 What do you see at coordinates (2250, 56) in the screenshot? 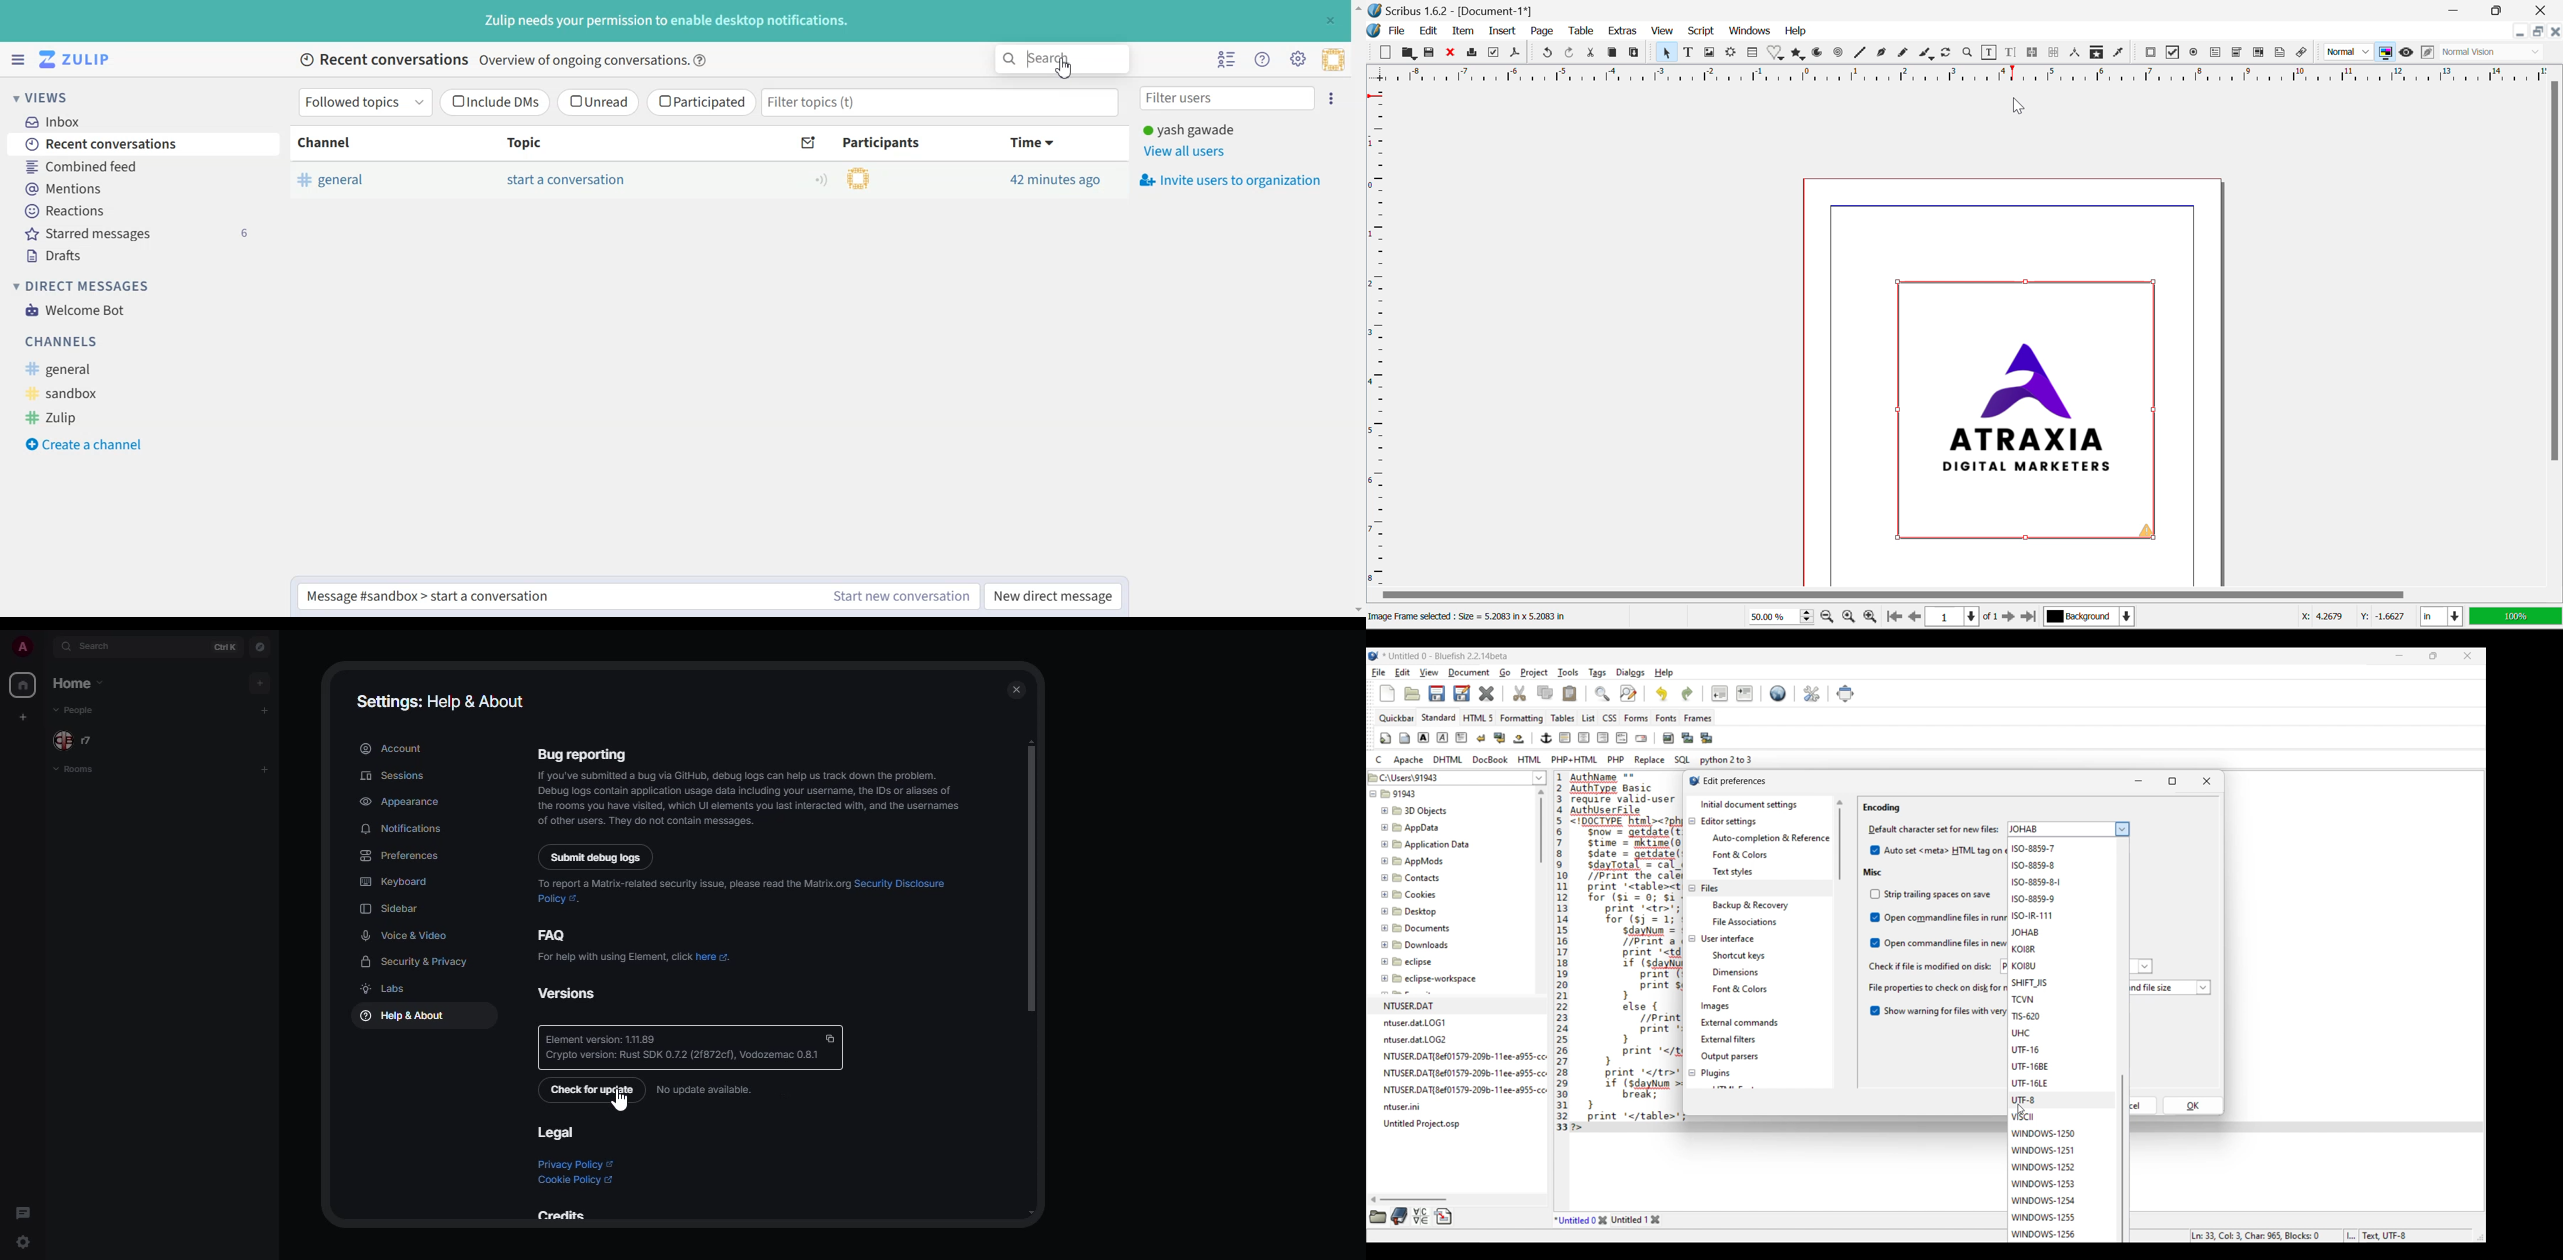
I see `Pdf Listbox` at bounding box center [2250, 56].